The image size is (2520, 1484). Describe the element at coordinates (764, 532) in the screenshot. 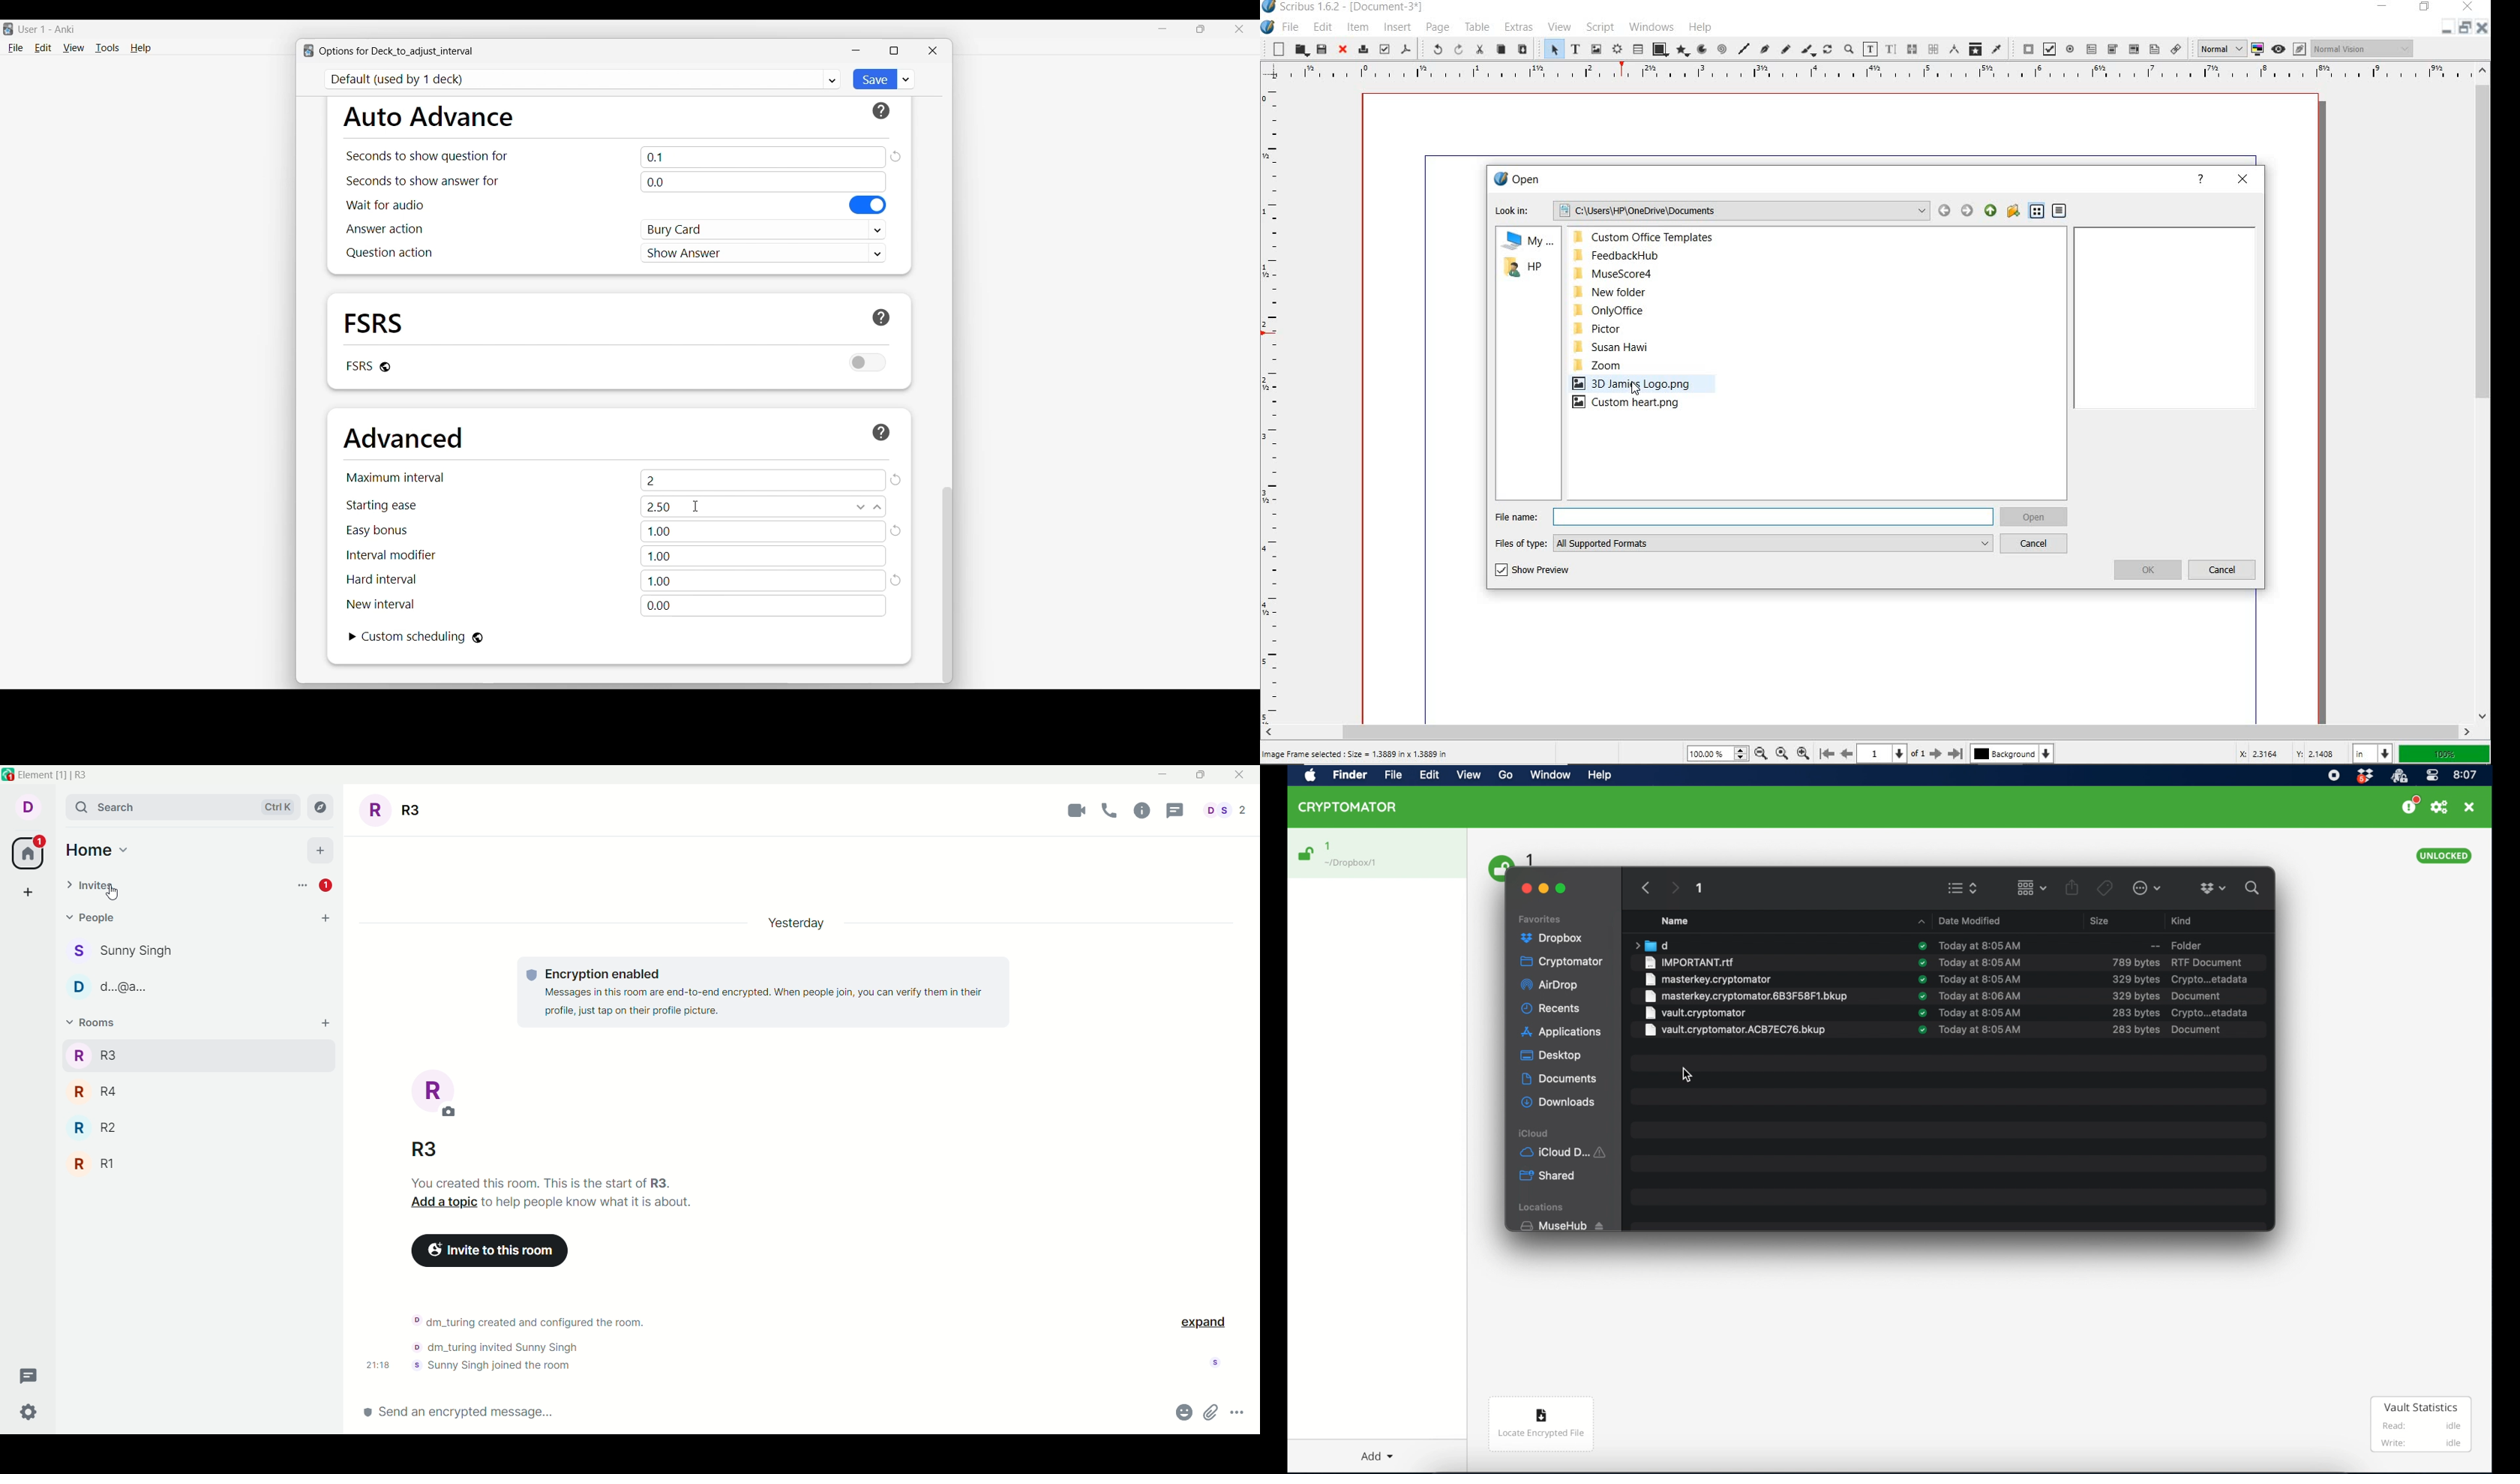

I see `1.00` at that location.